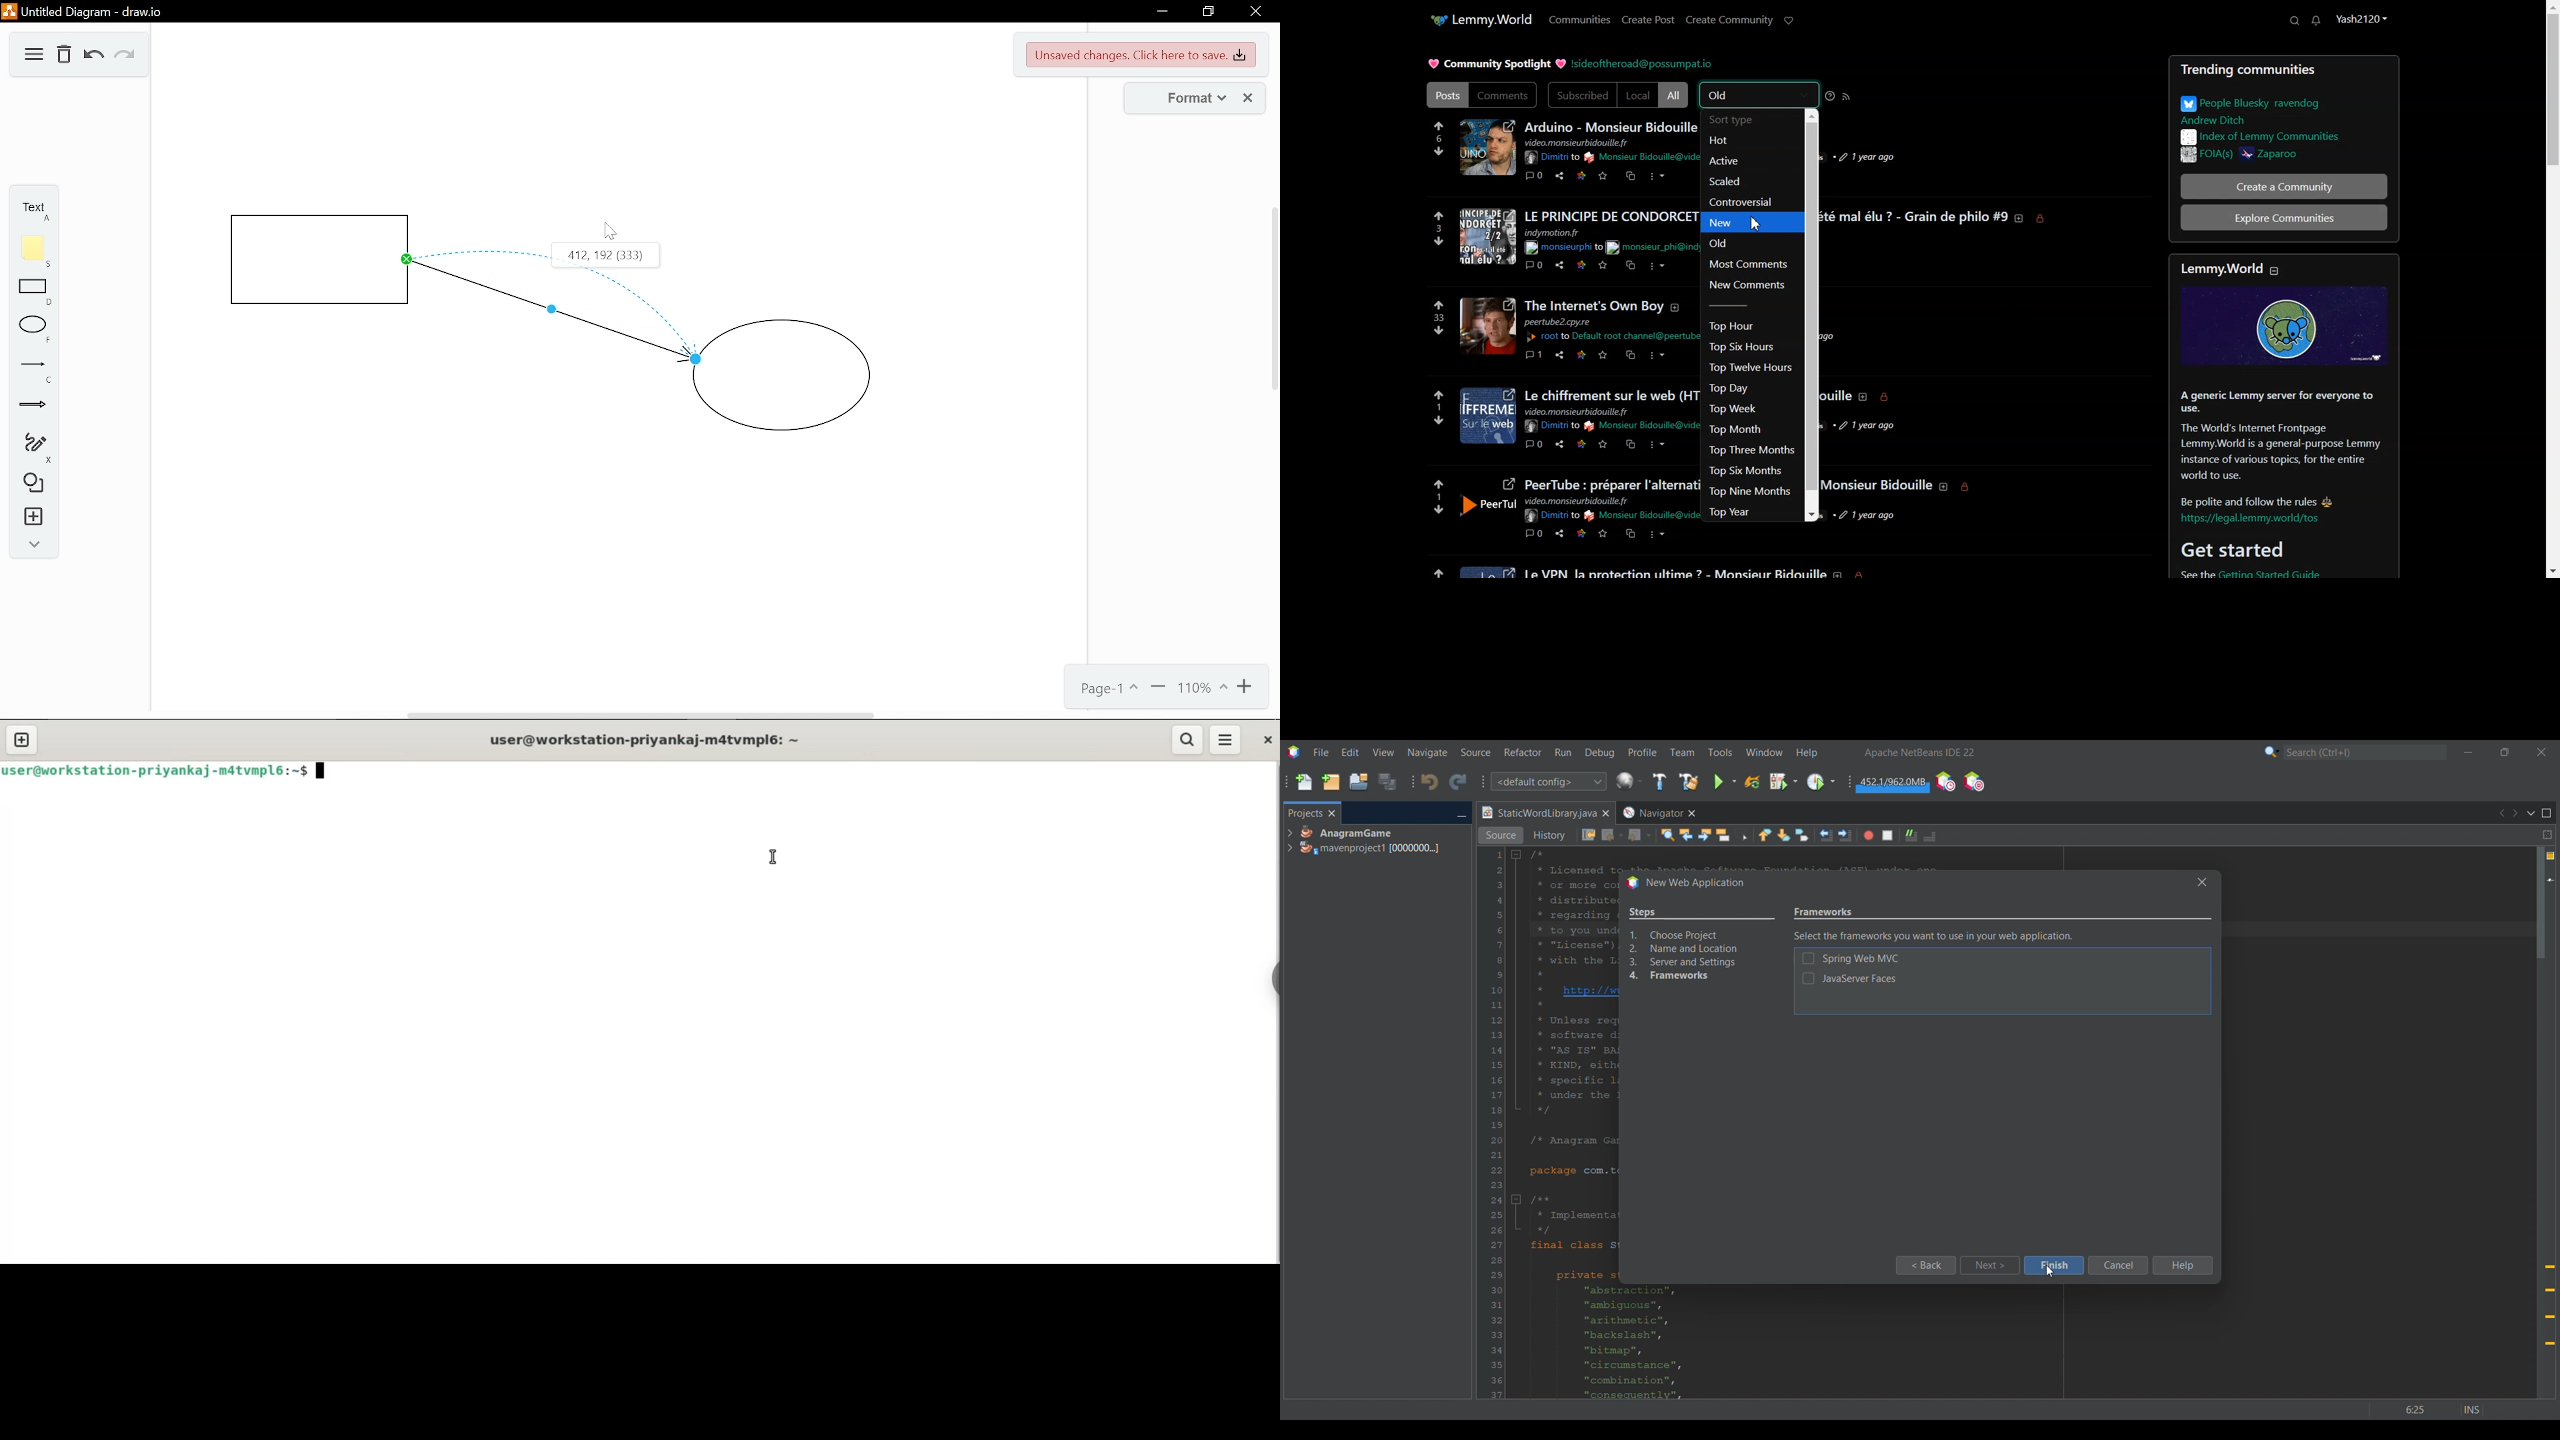  I want to click on Controversial, so click(1746, 203).